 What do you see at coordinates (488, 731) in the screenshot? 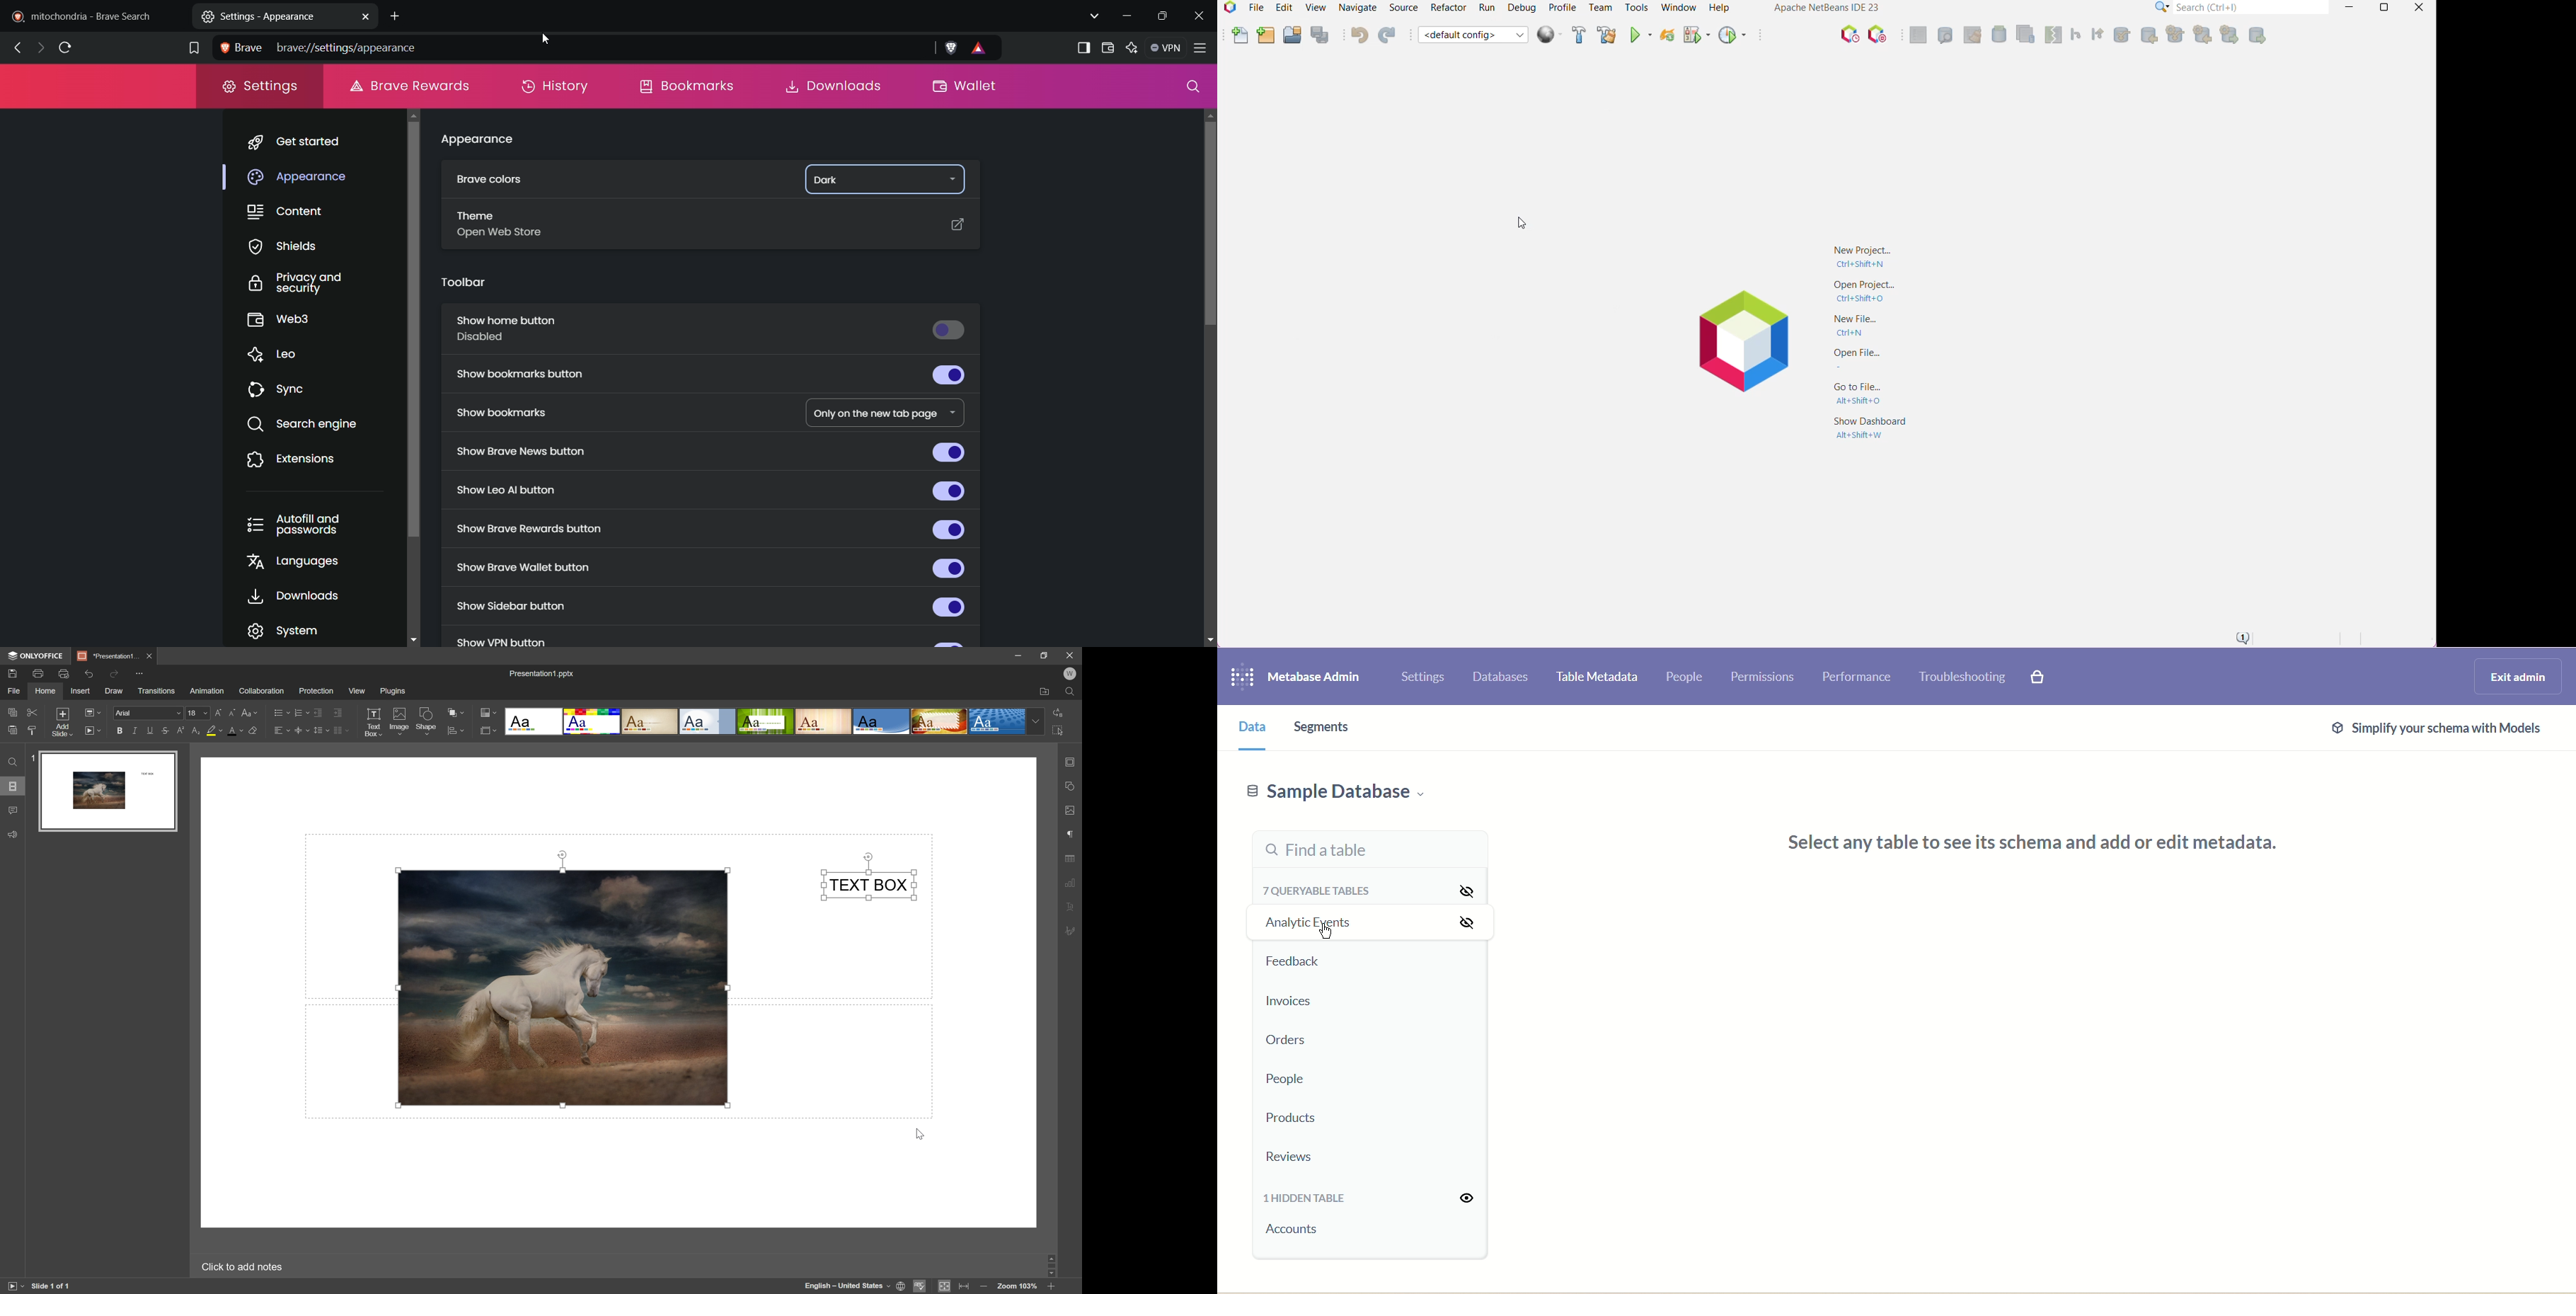
I see `select slide size` at bounding box center [488, 731].